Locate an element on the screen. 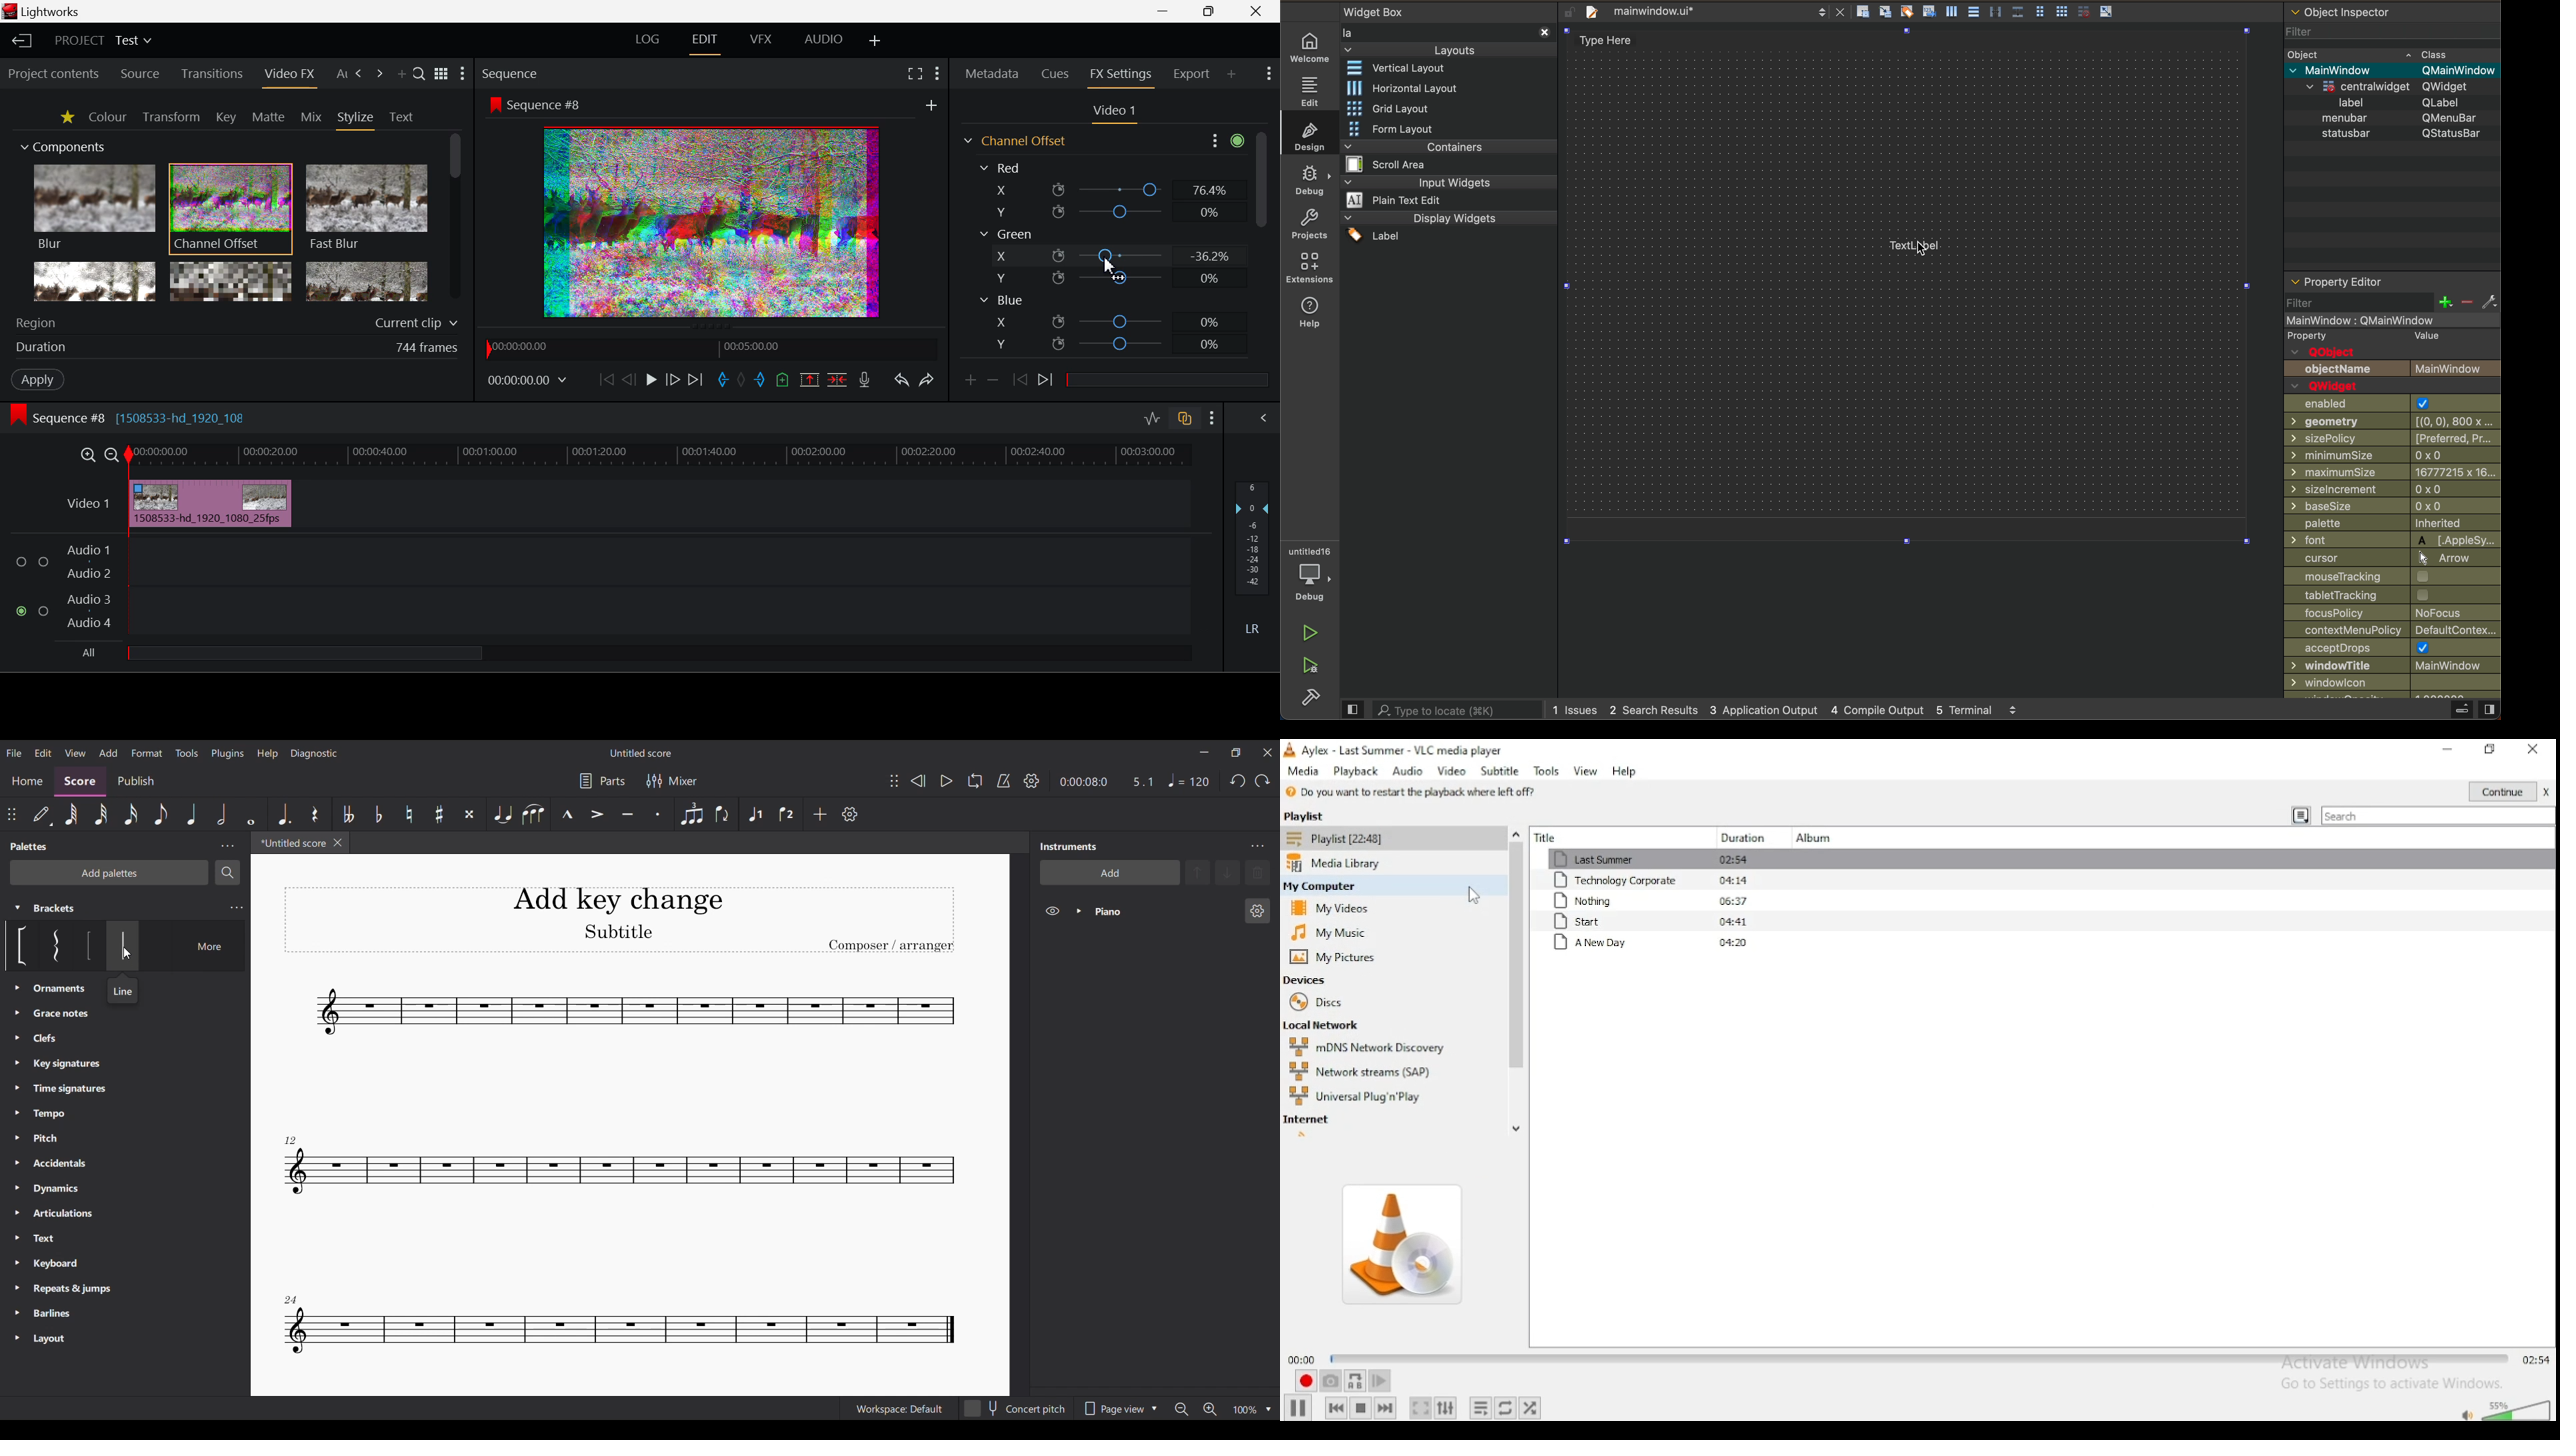 The image size is (2576, 1456).  is located at coordinates (2392, 507).